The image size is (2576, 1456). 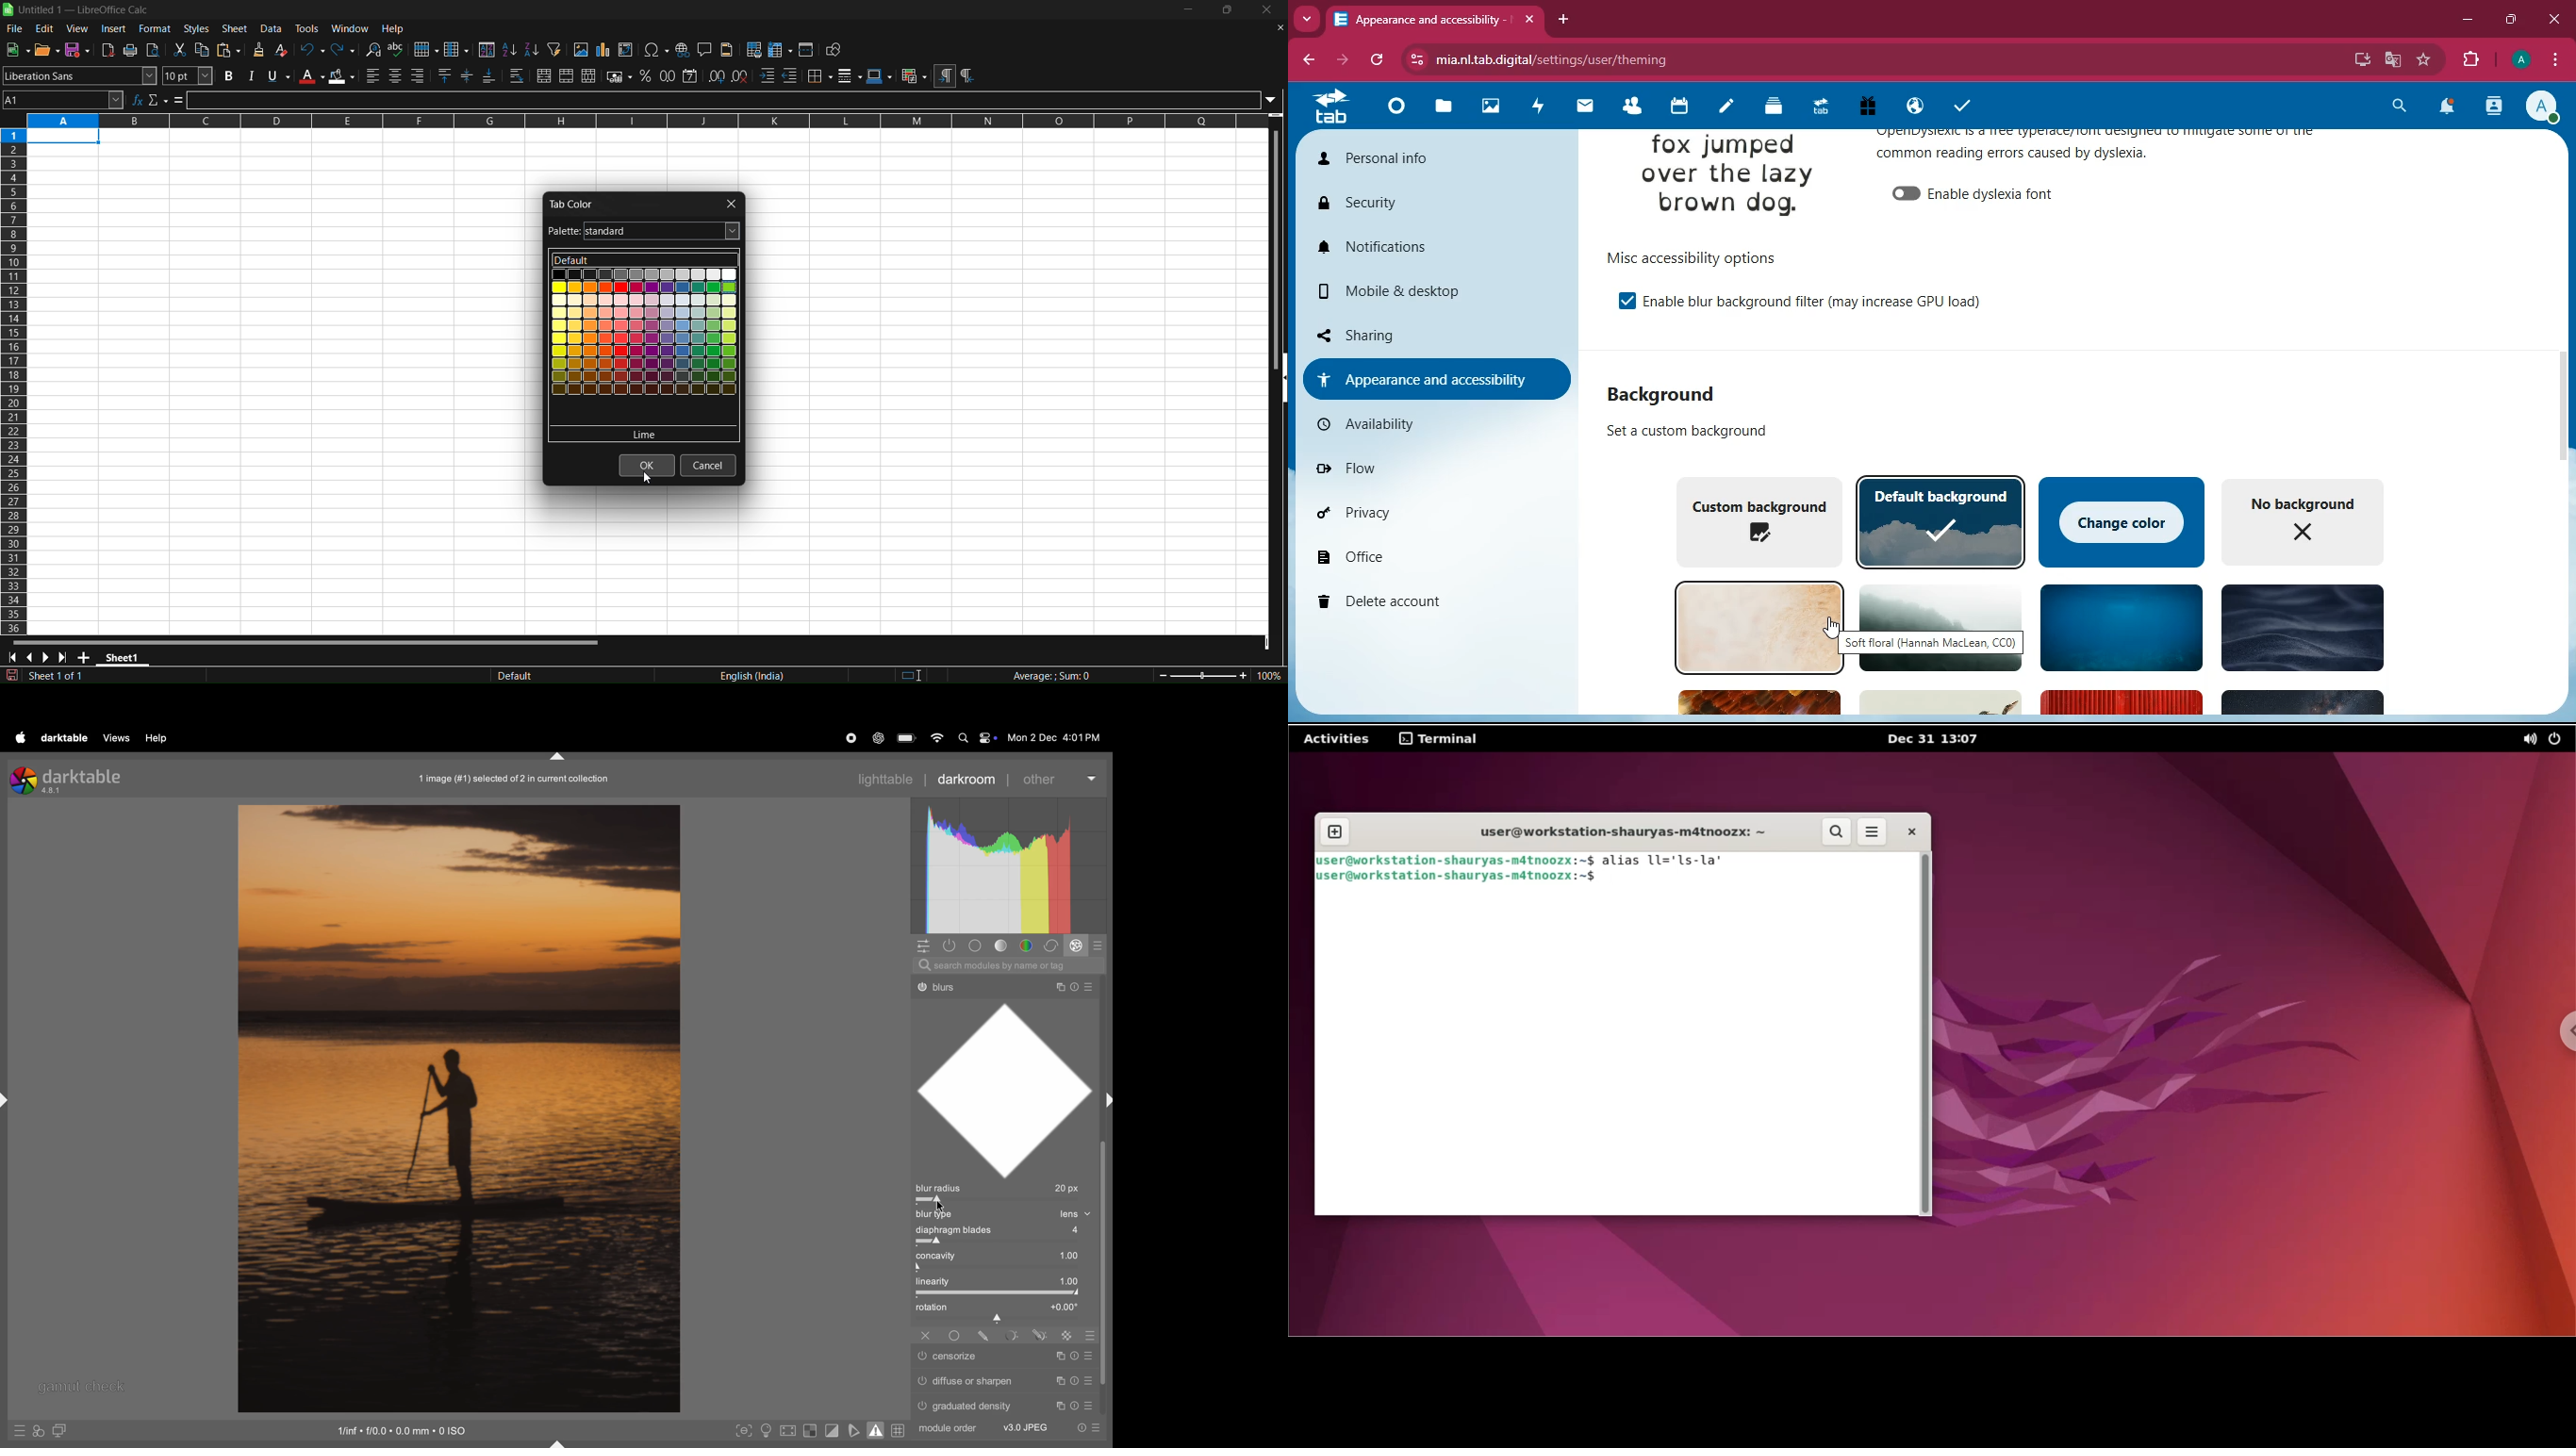 What do you see at coordinates (1342, 60) in the screenshot?
I see `forward` at bounding box center [1342, 60].